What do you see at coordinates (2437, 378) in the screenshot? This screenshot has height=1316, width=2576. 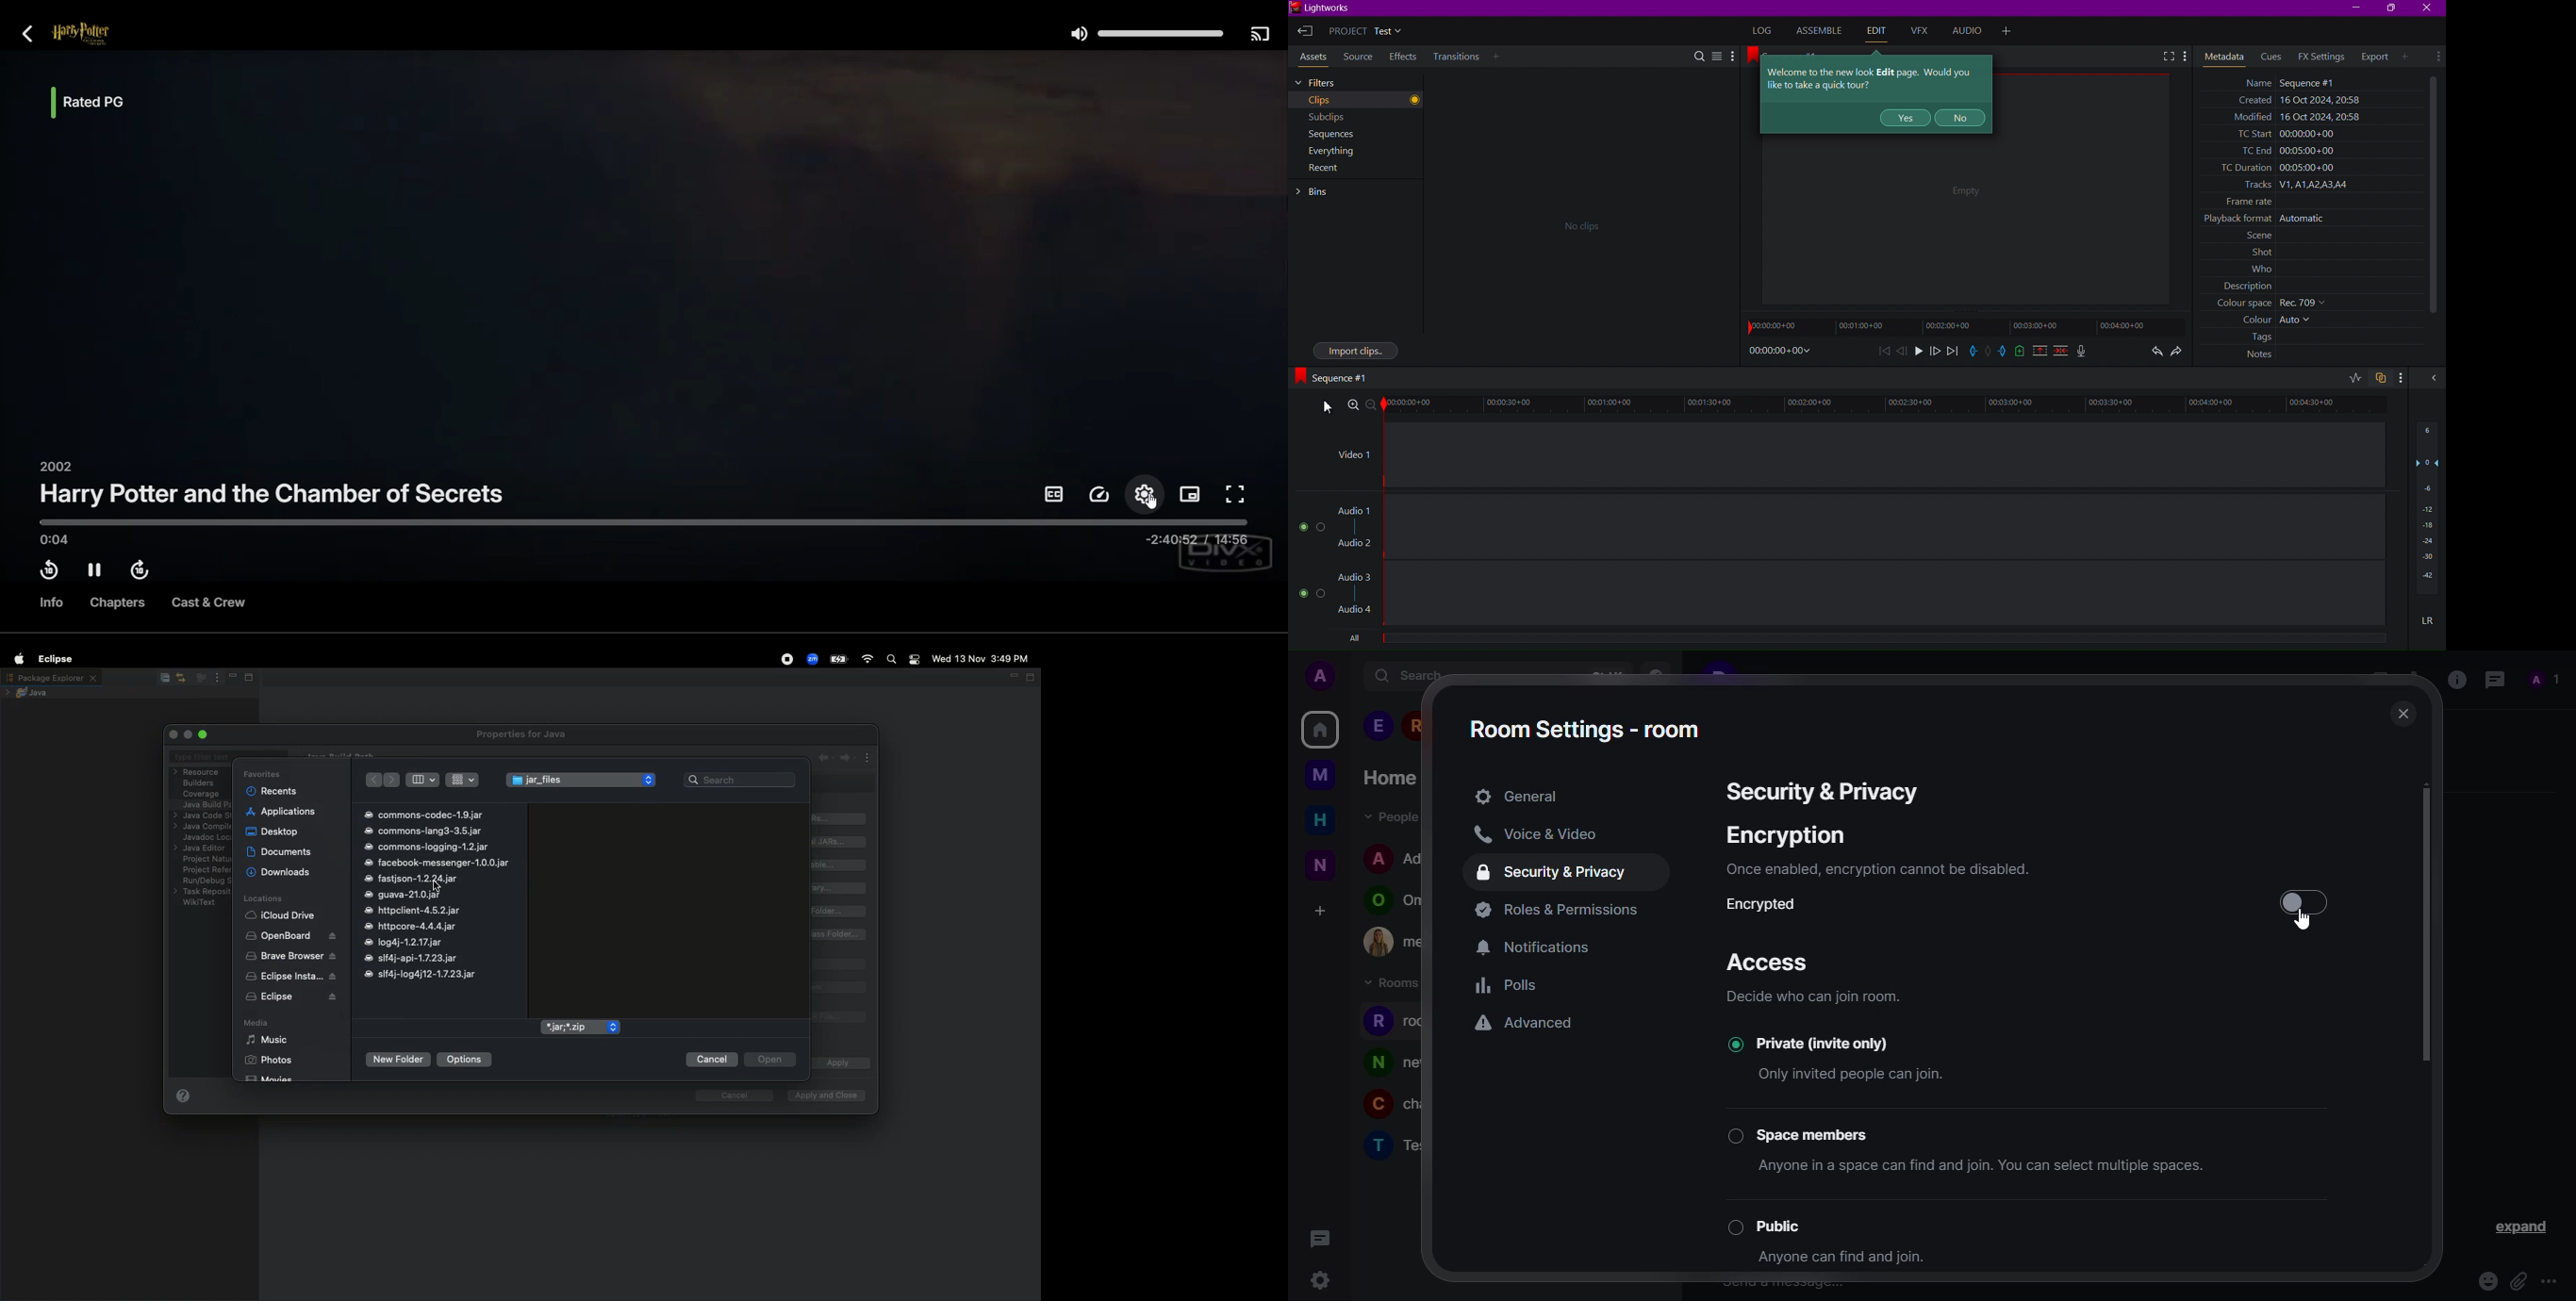 I see `collapse` at bounding box center [2437, 378].